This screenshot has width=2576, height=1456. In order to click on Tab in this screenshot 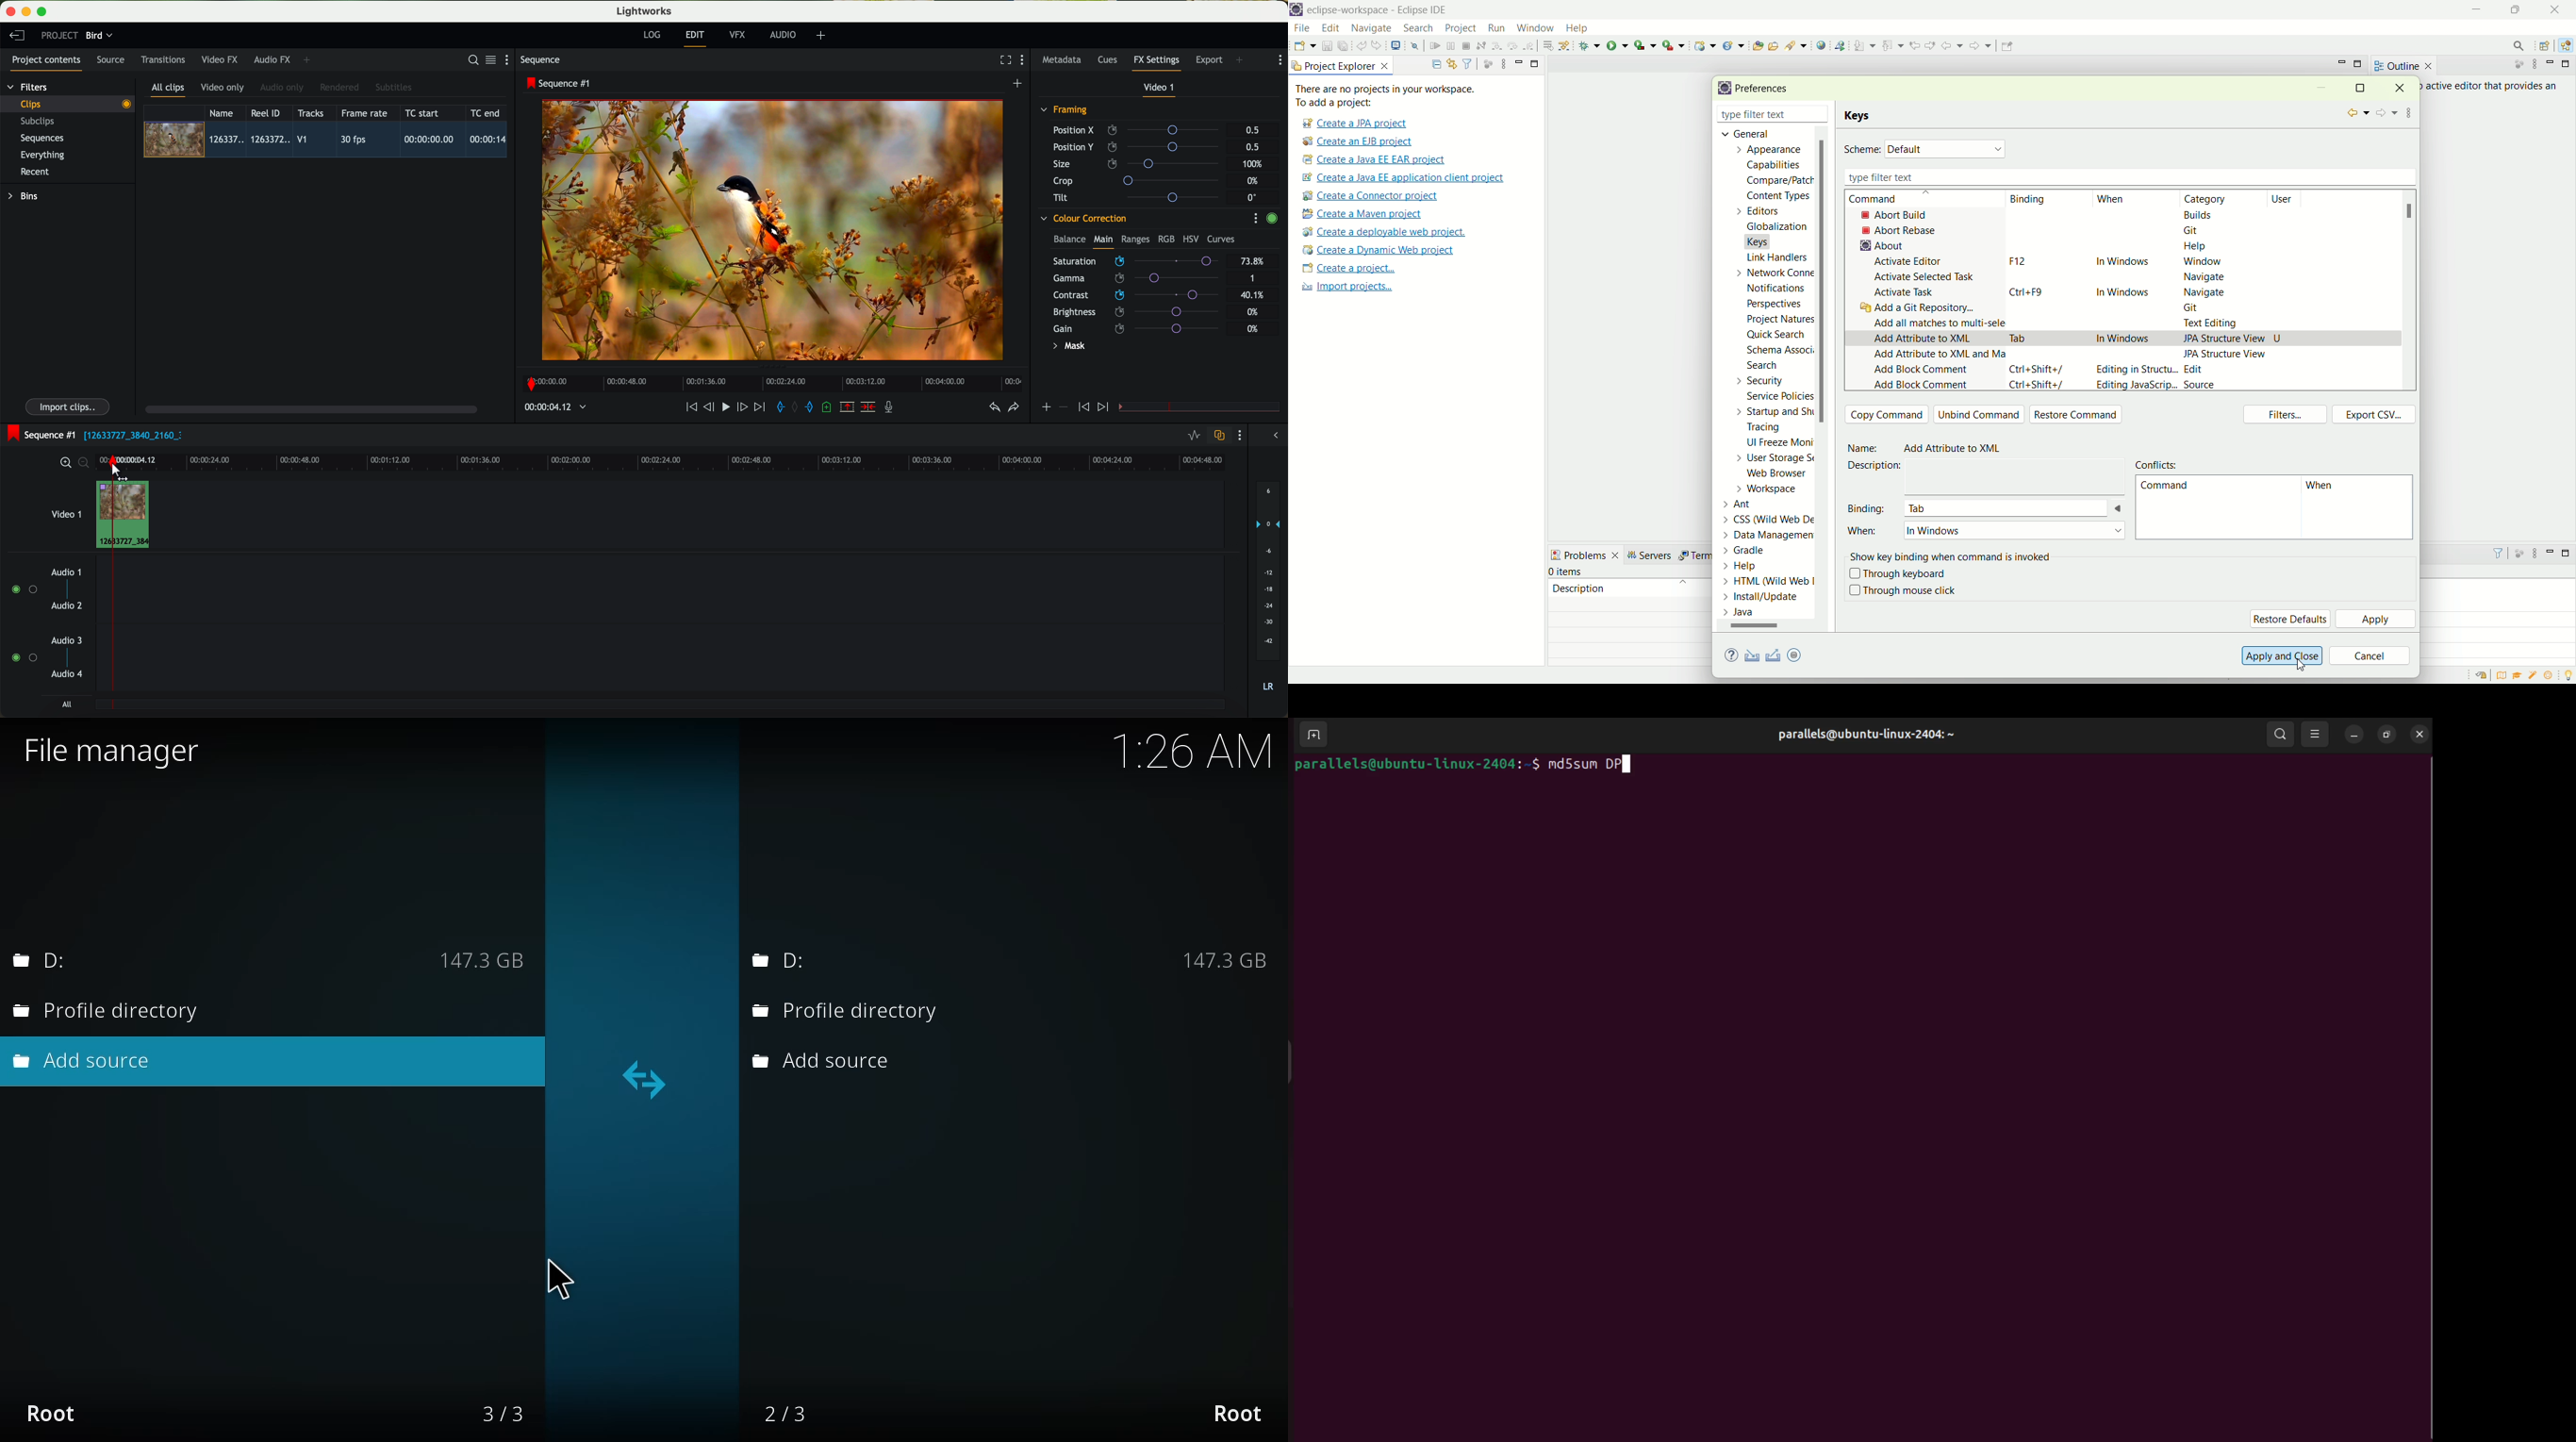, I will do `click(2019, 336)`.